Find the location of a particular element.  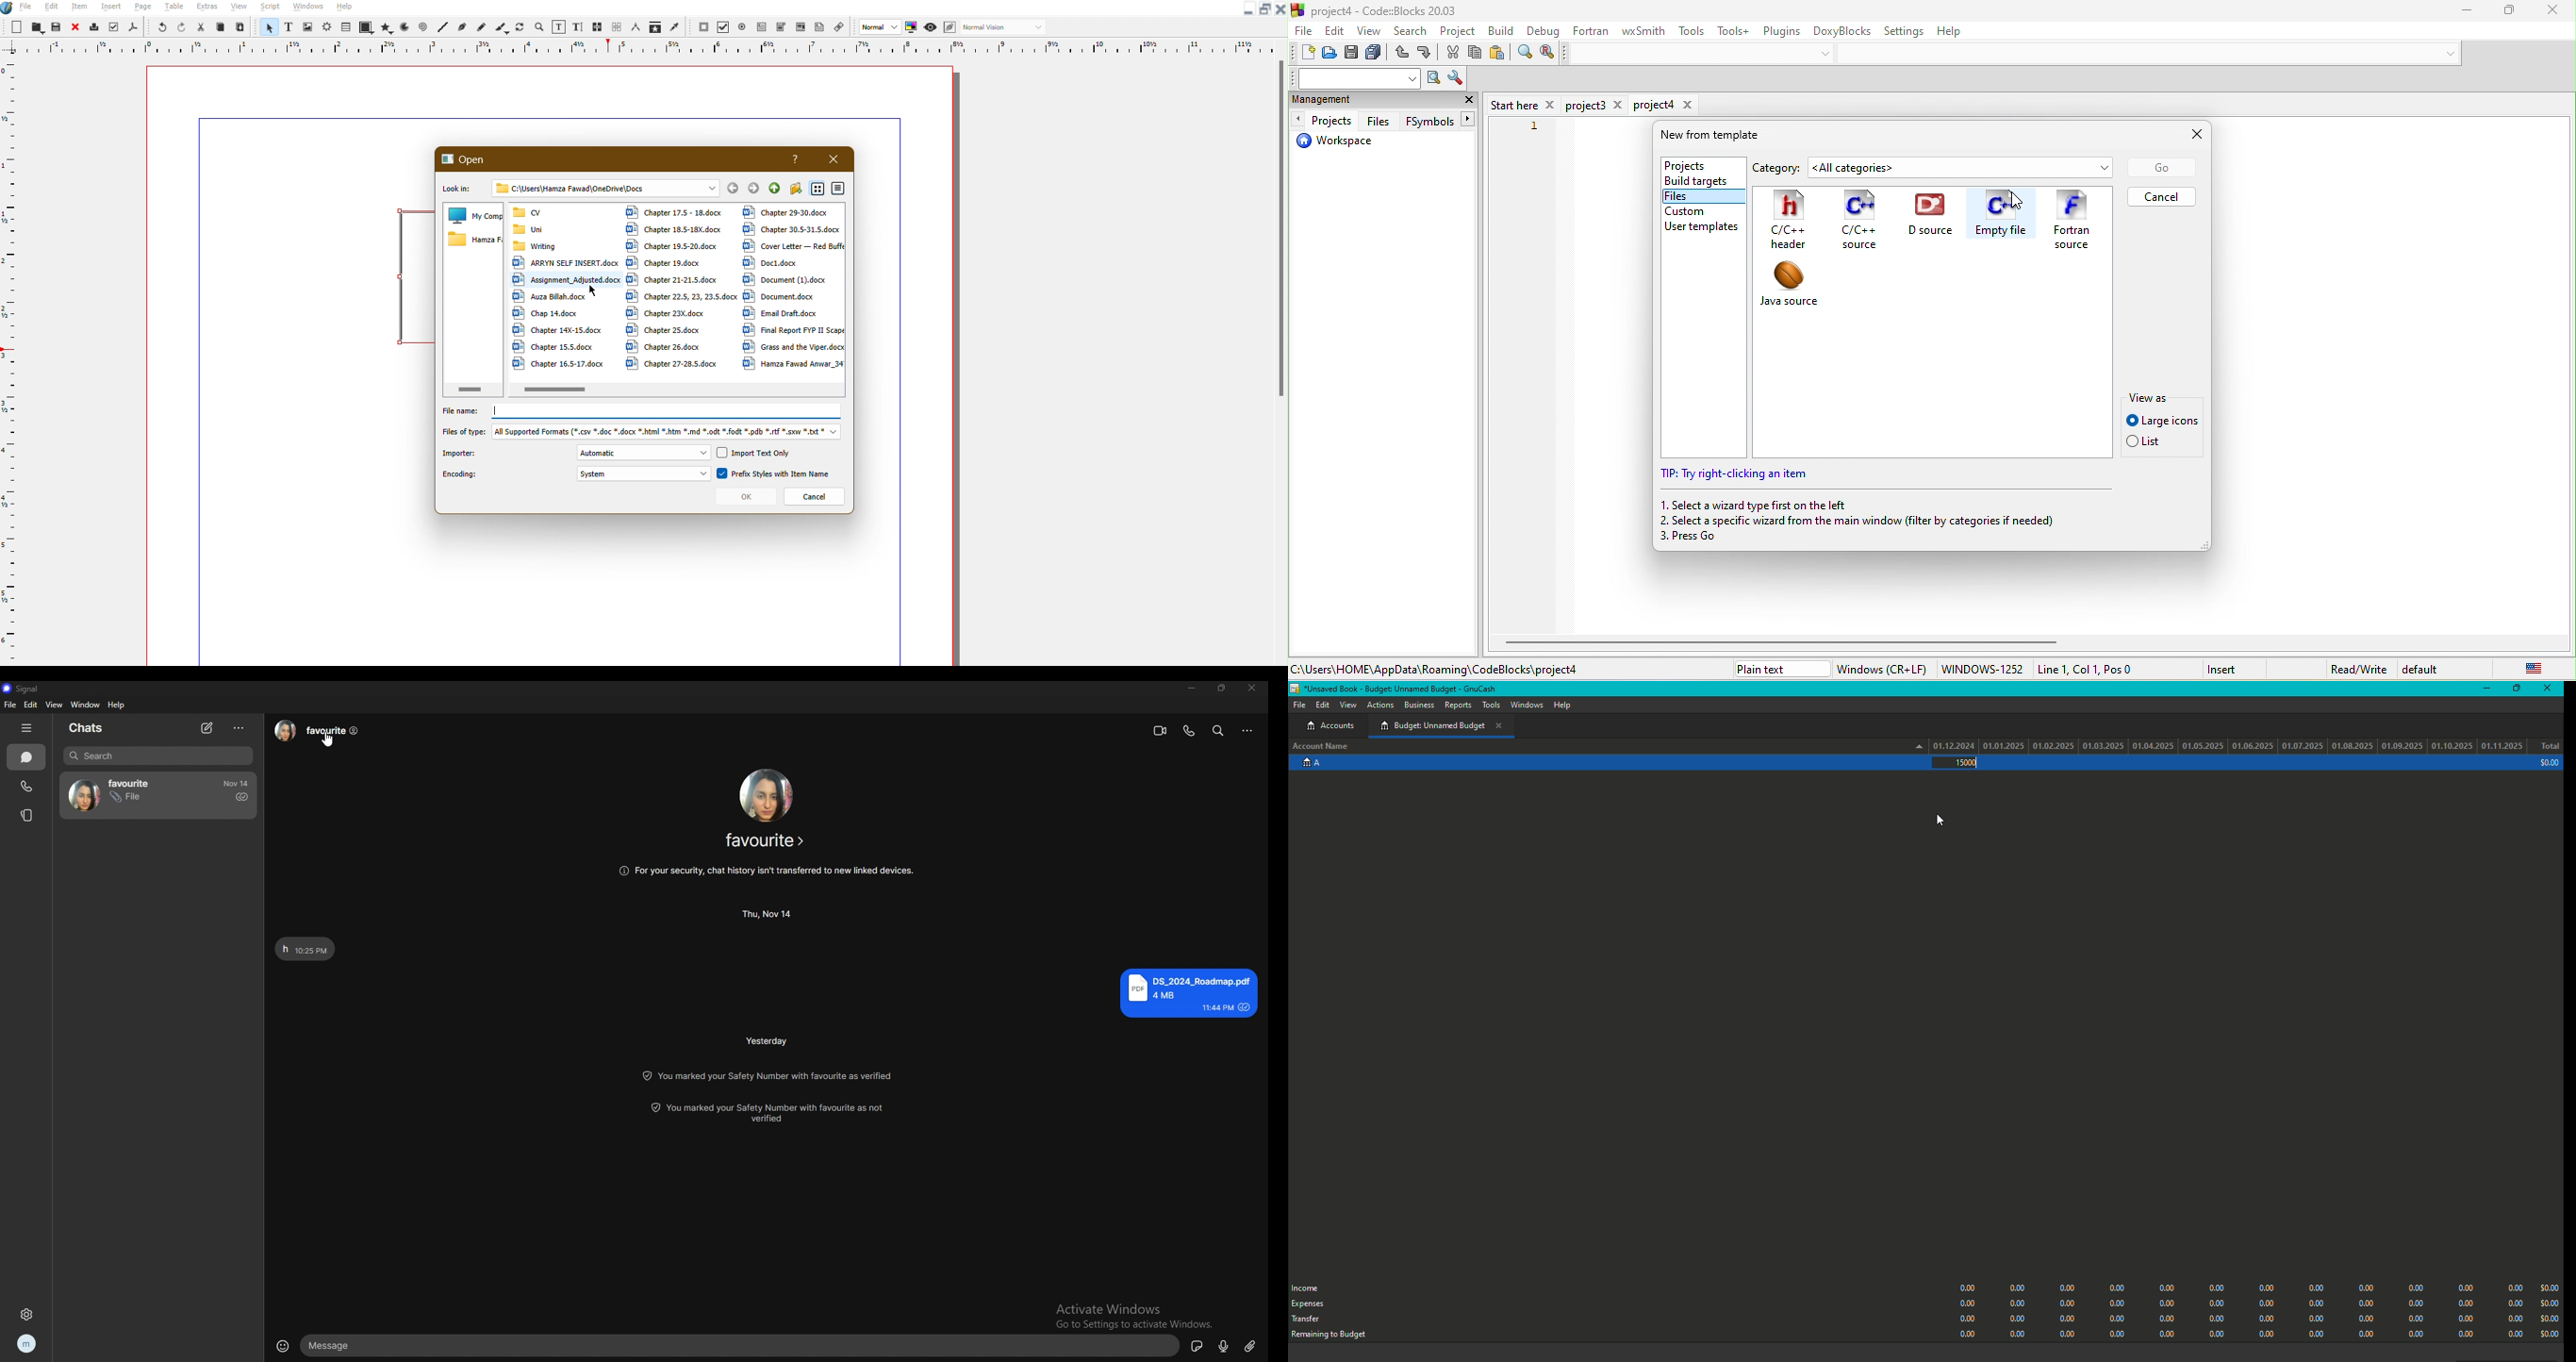

plugins is located at coordinates (1780, 29).